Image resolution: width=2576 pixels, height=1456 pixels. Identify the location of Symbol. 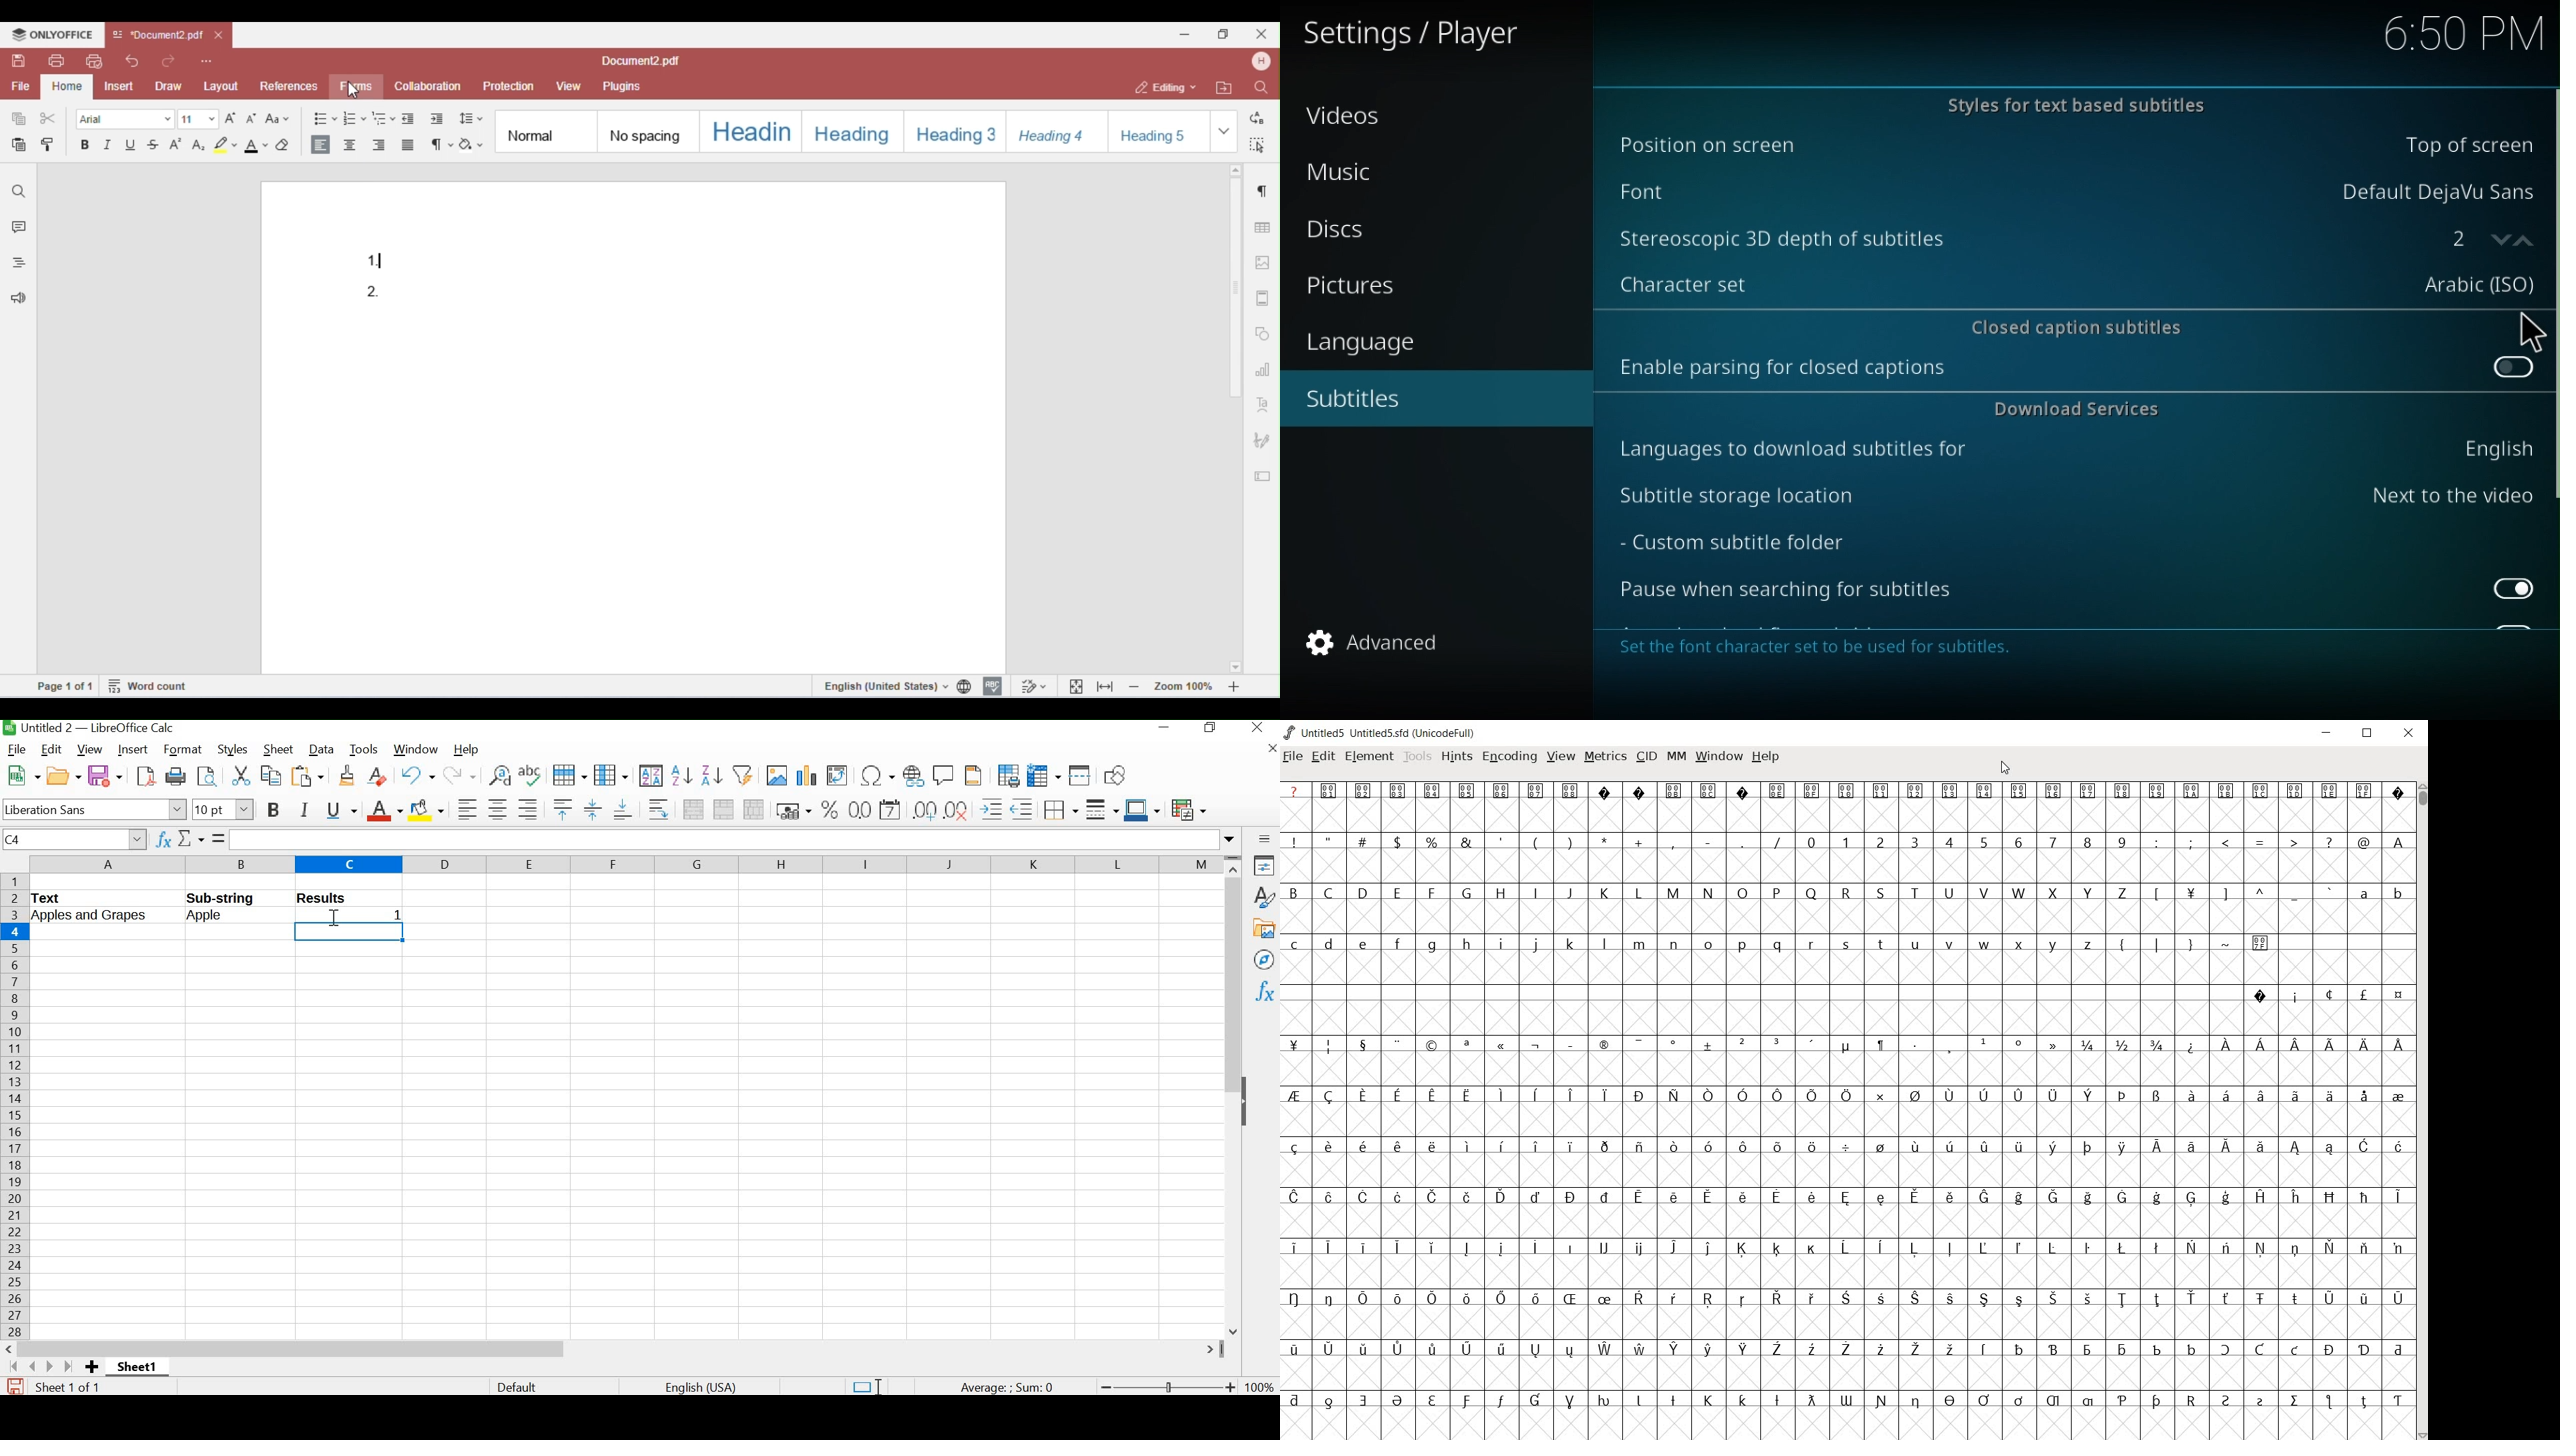
(2122, 1148).